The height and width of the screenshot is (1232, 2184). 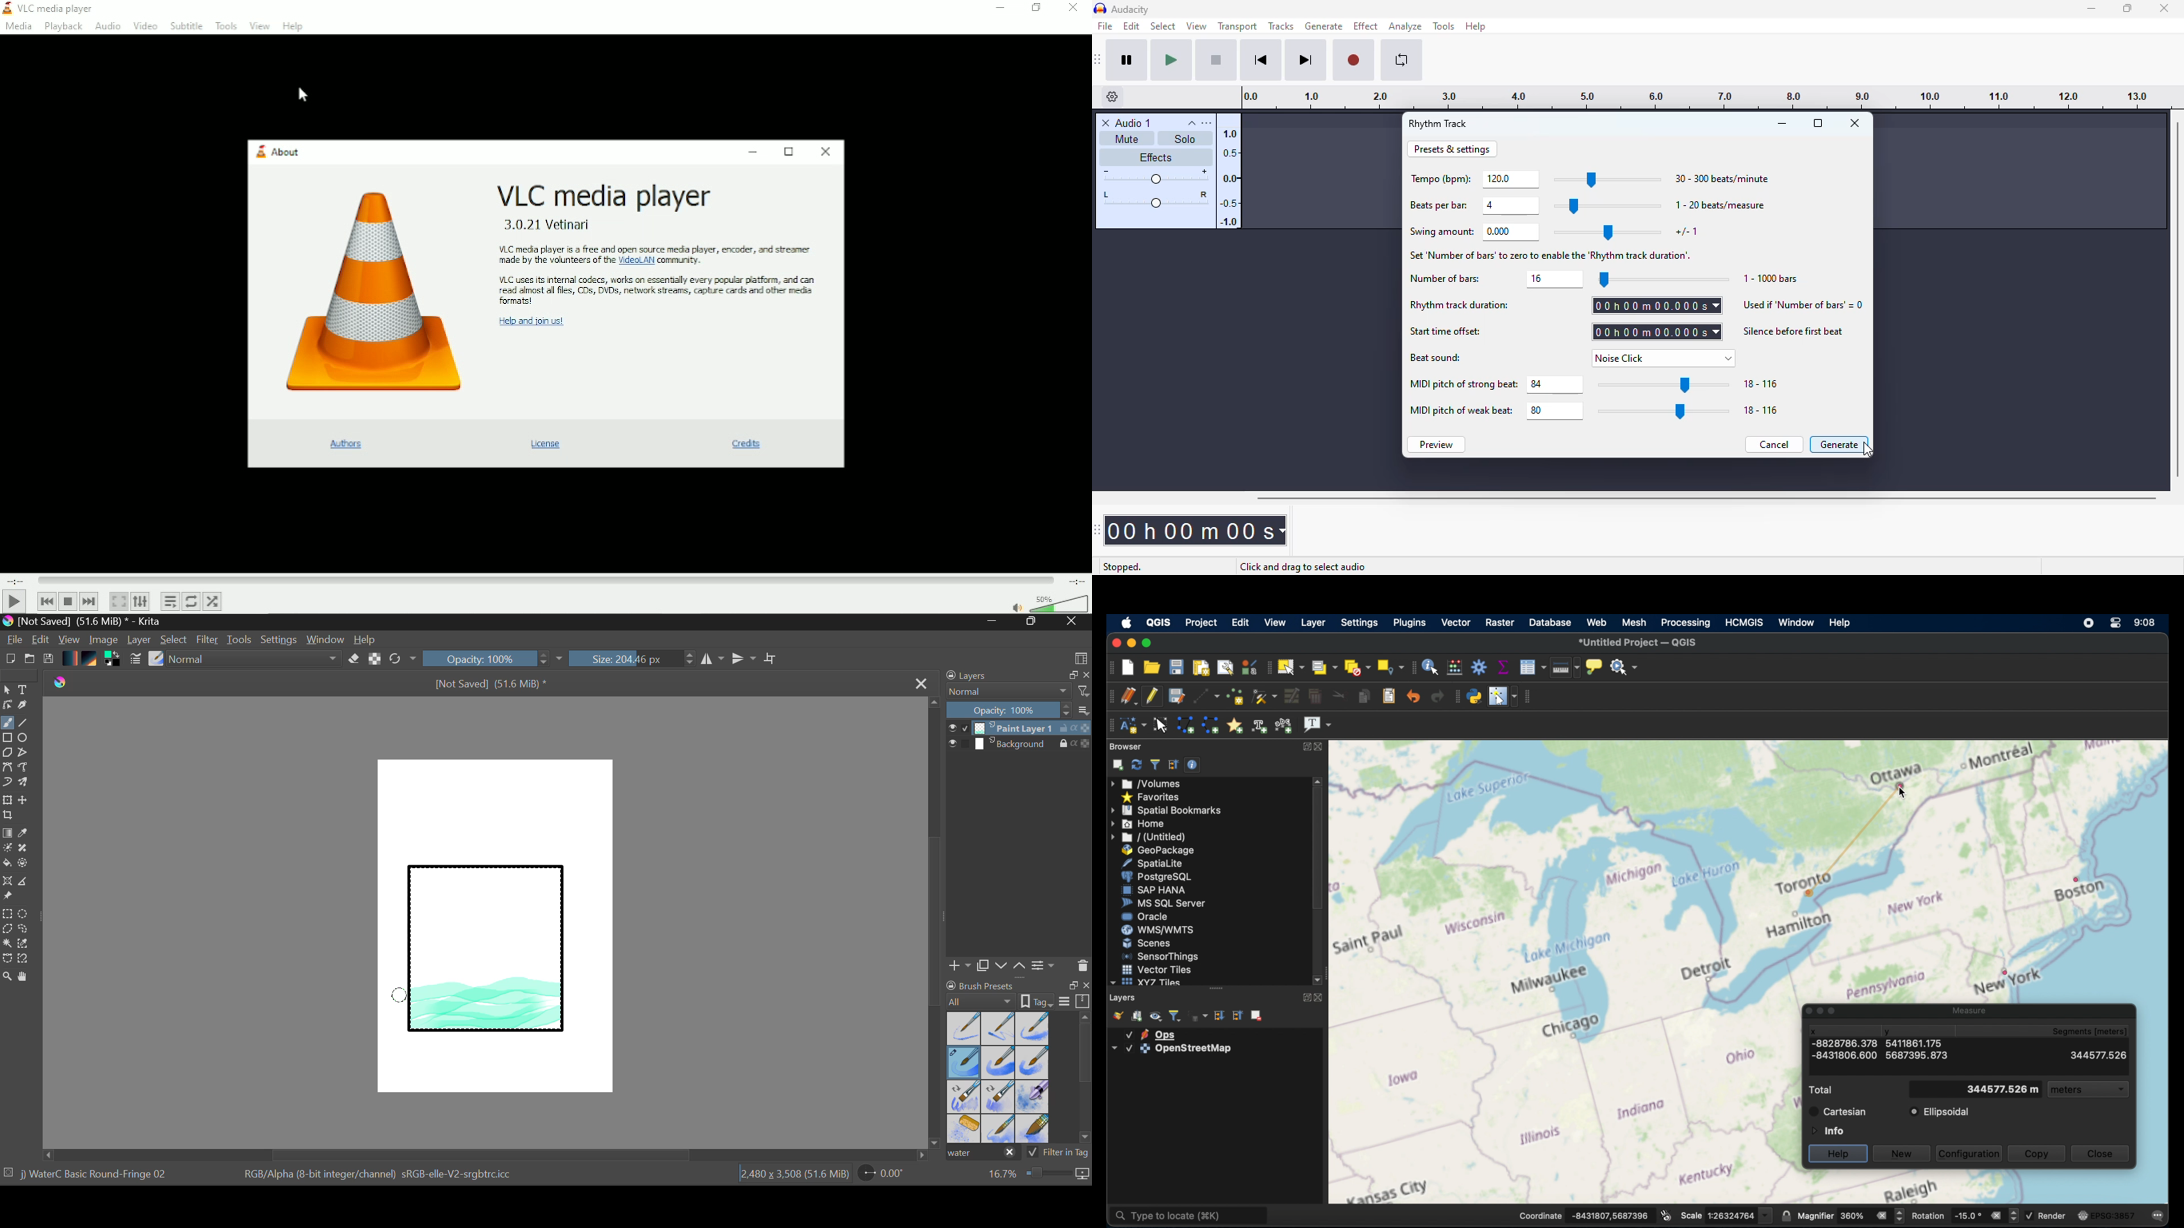 I want to click on Smart Assistant, so click(x=7, y=882).